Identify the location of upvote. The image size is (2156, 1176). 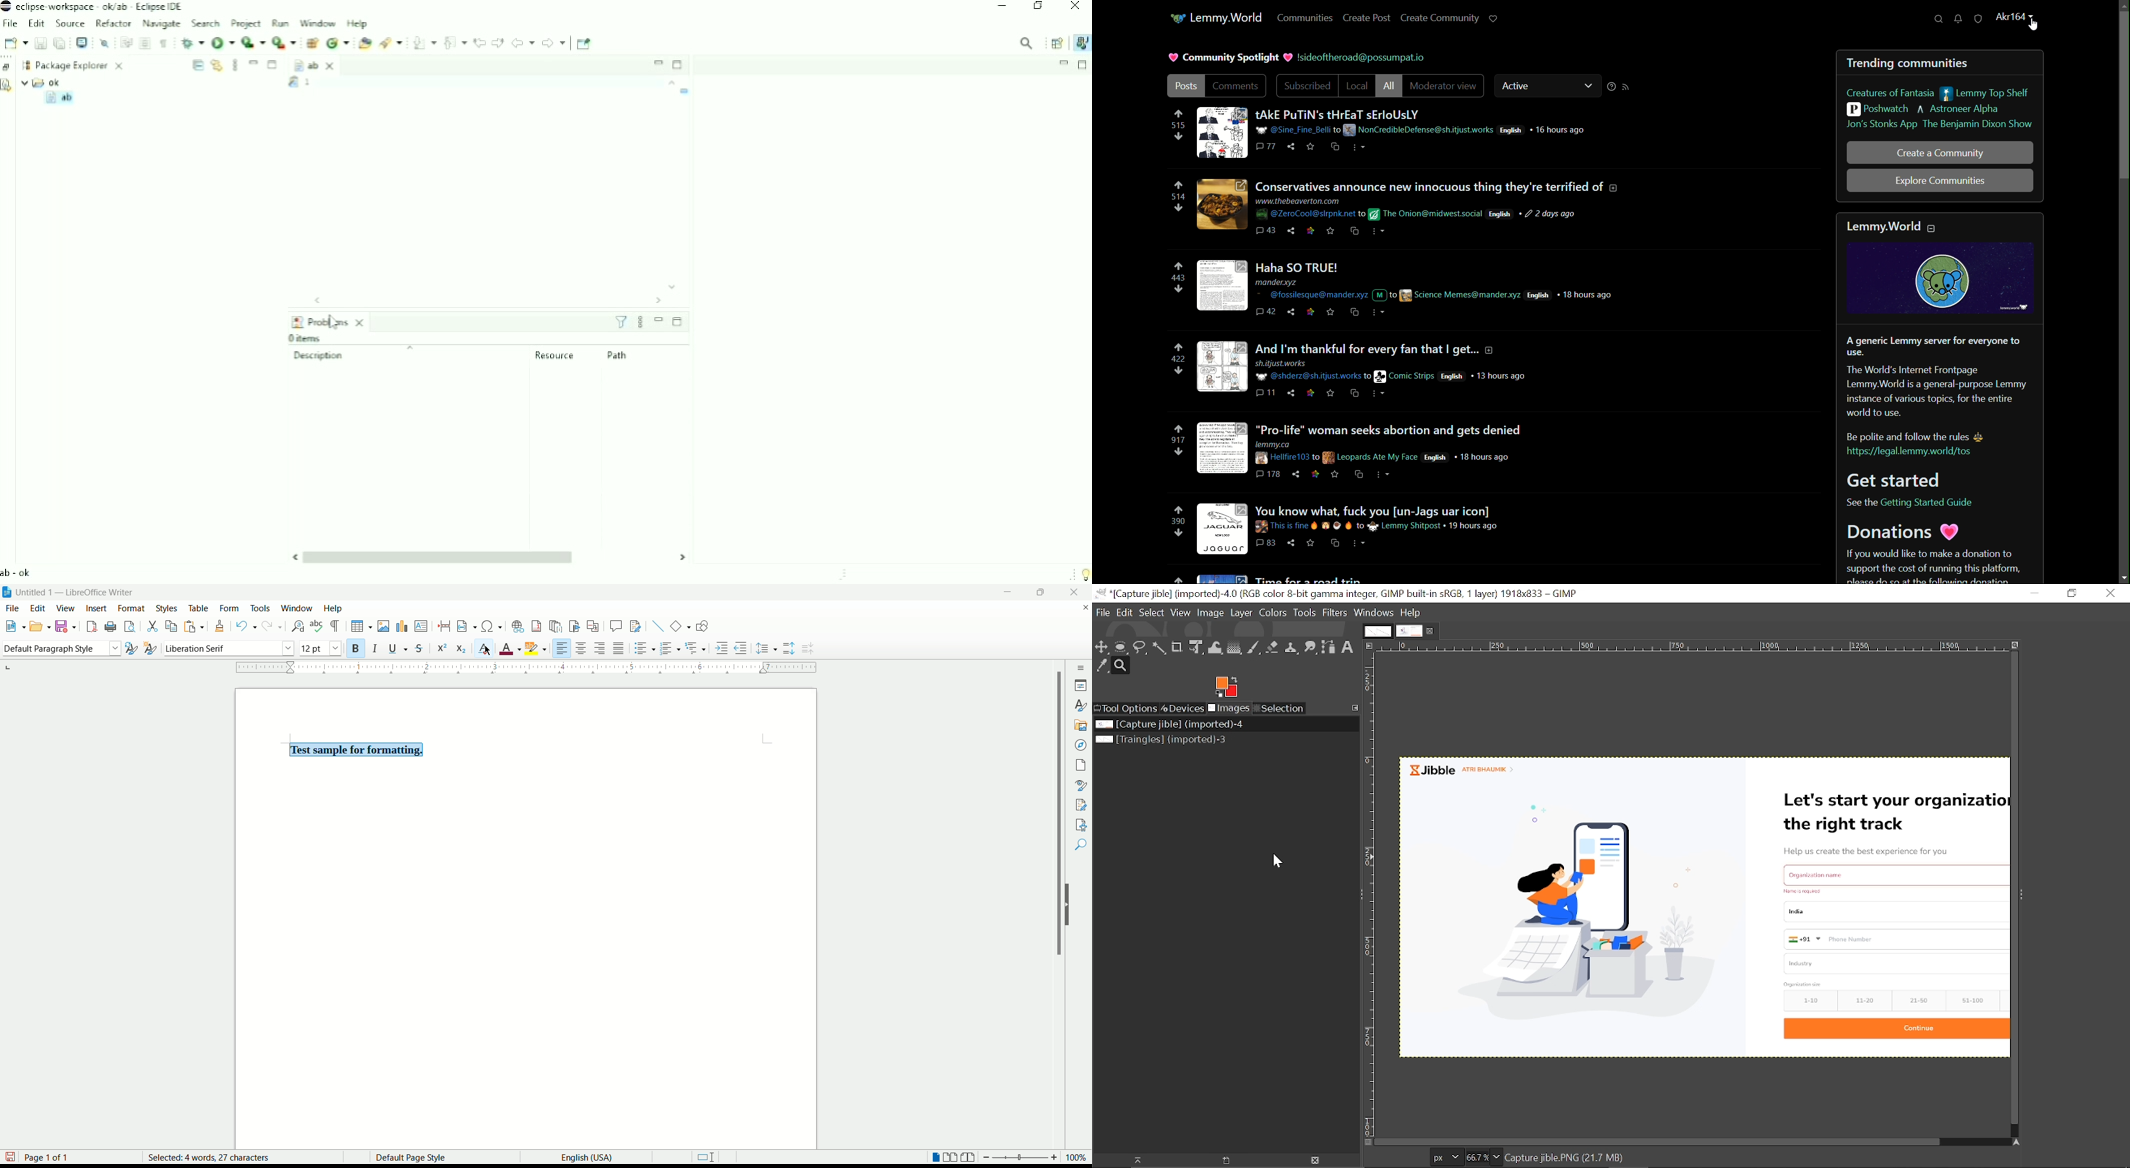
(1179, 186).